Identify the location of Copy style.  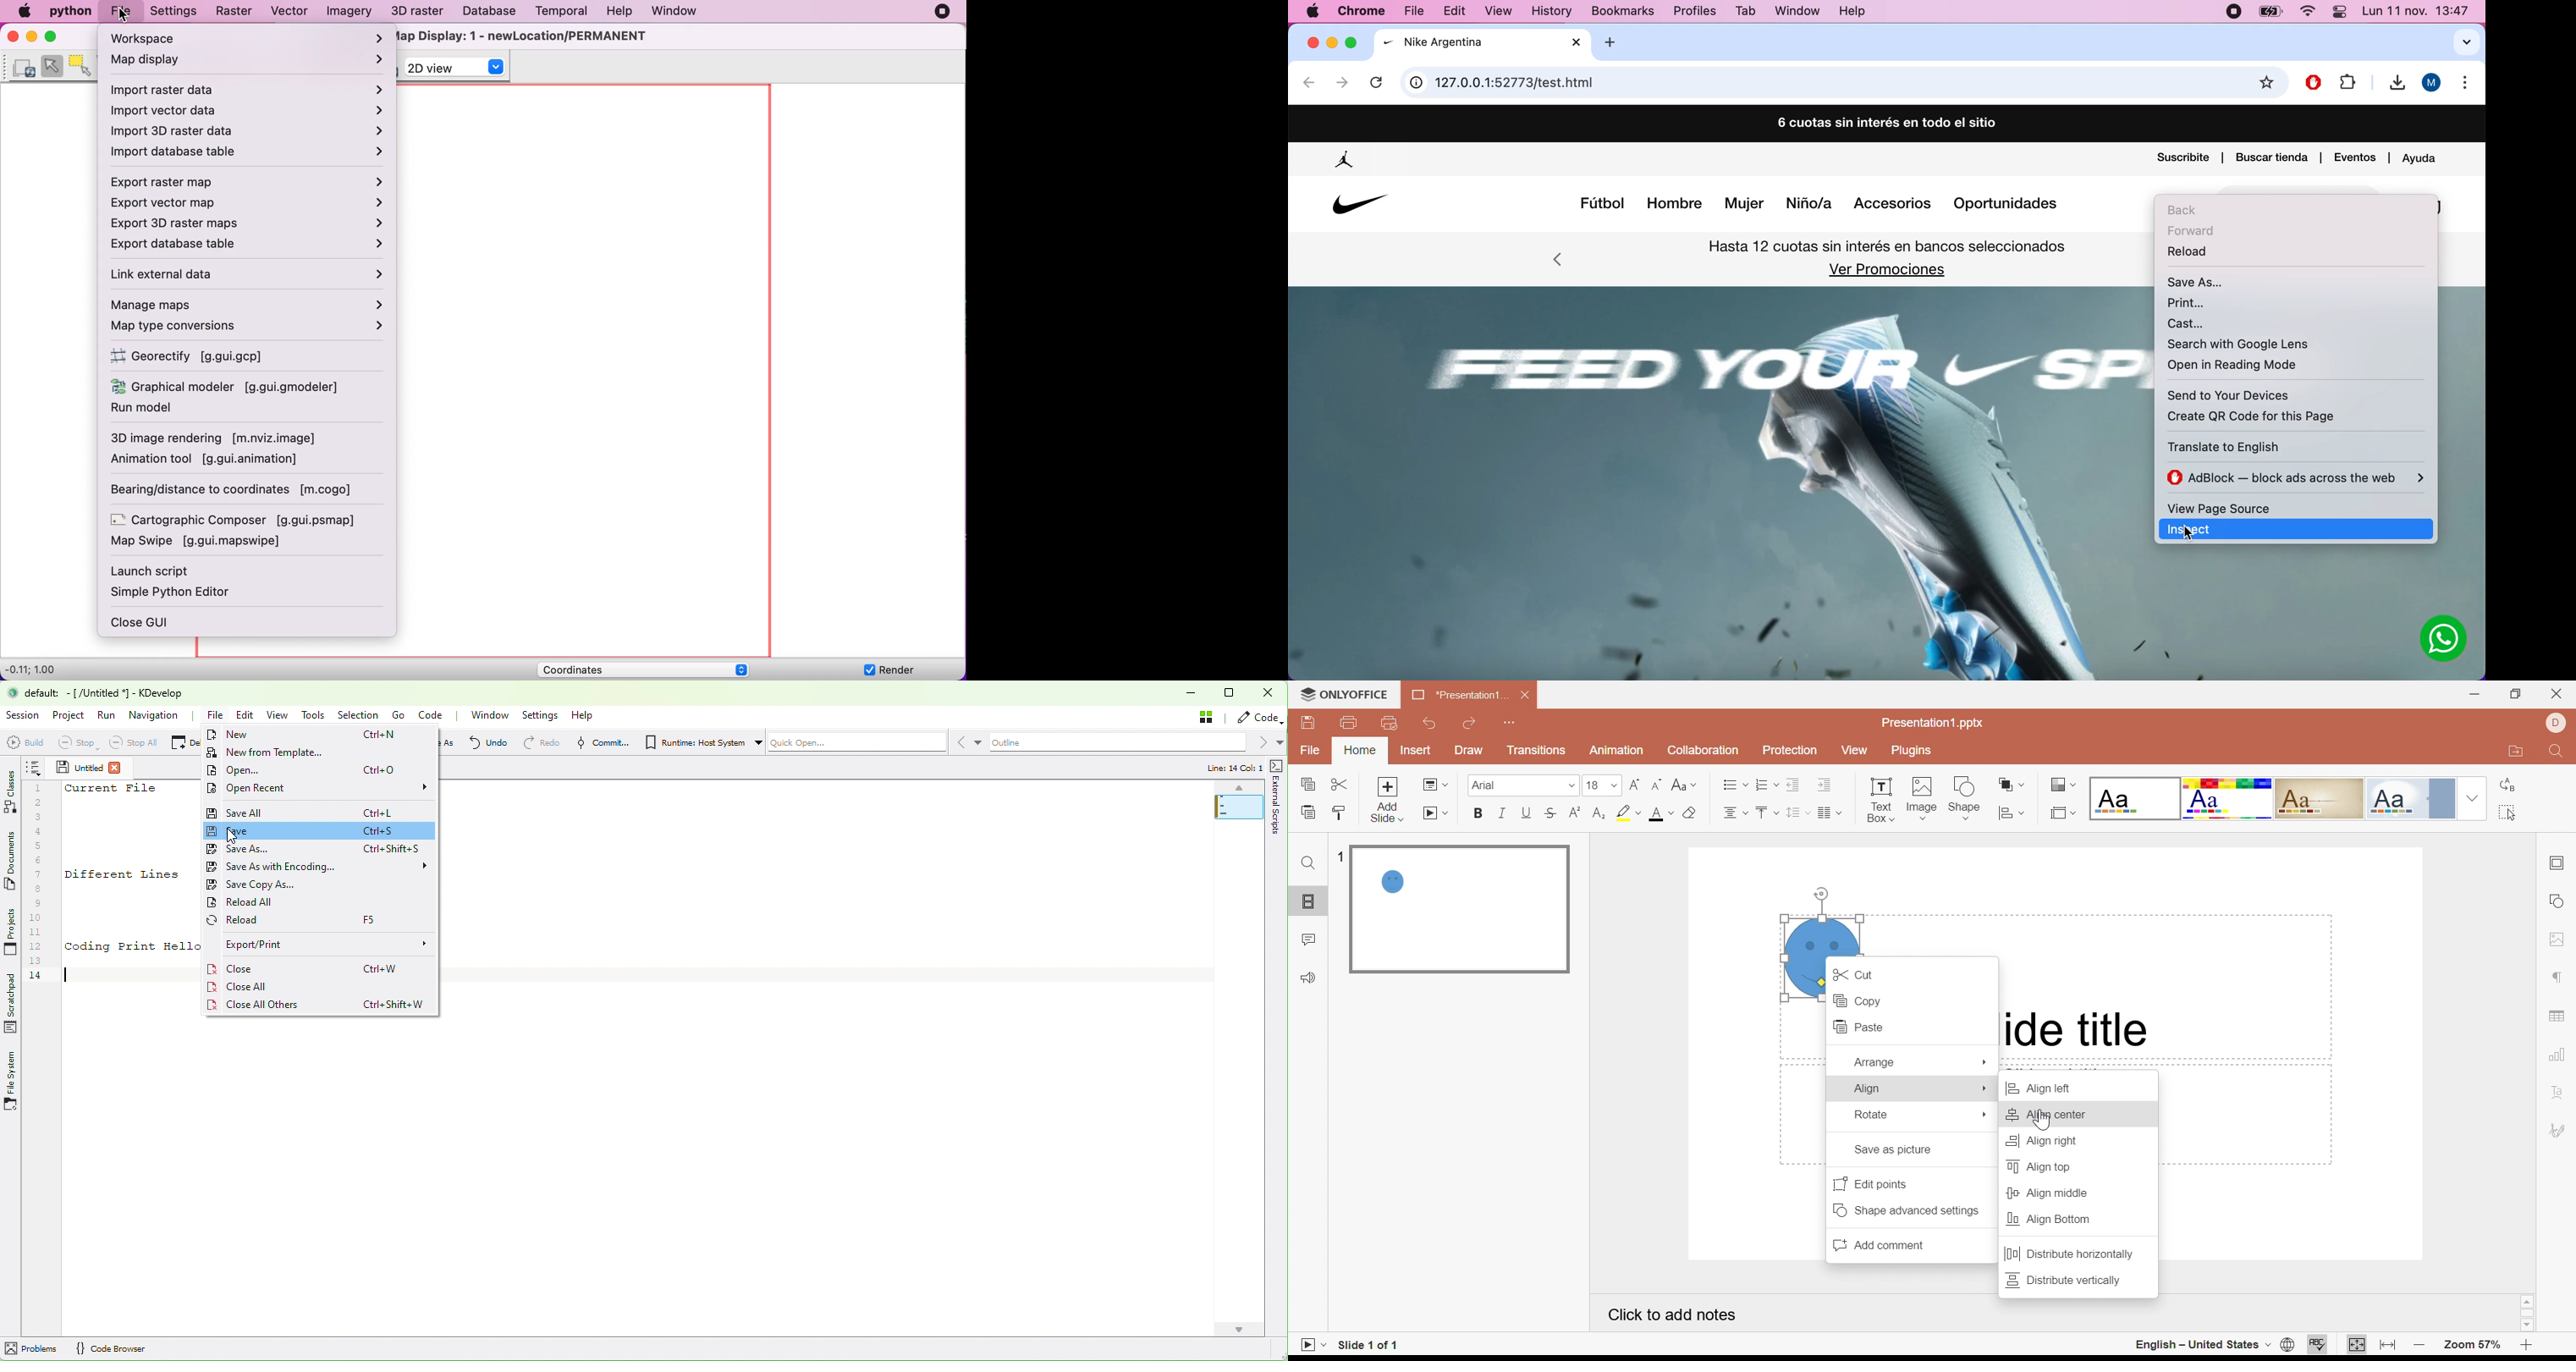
(1337, 812).